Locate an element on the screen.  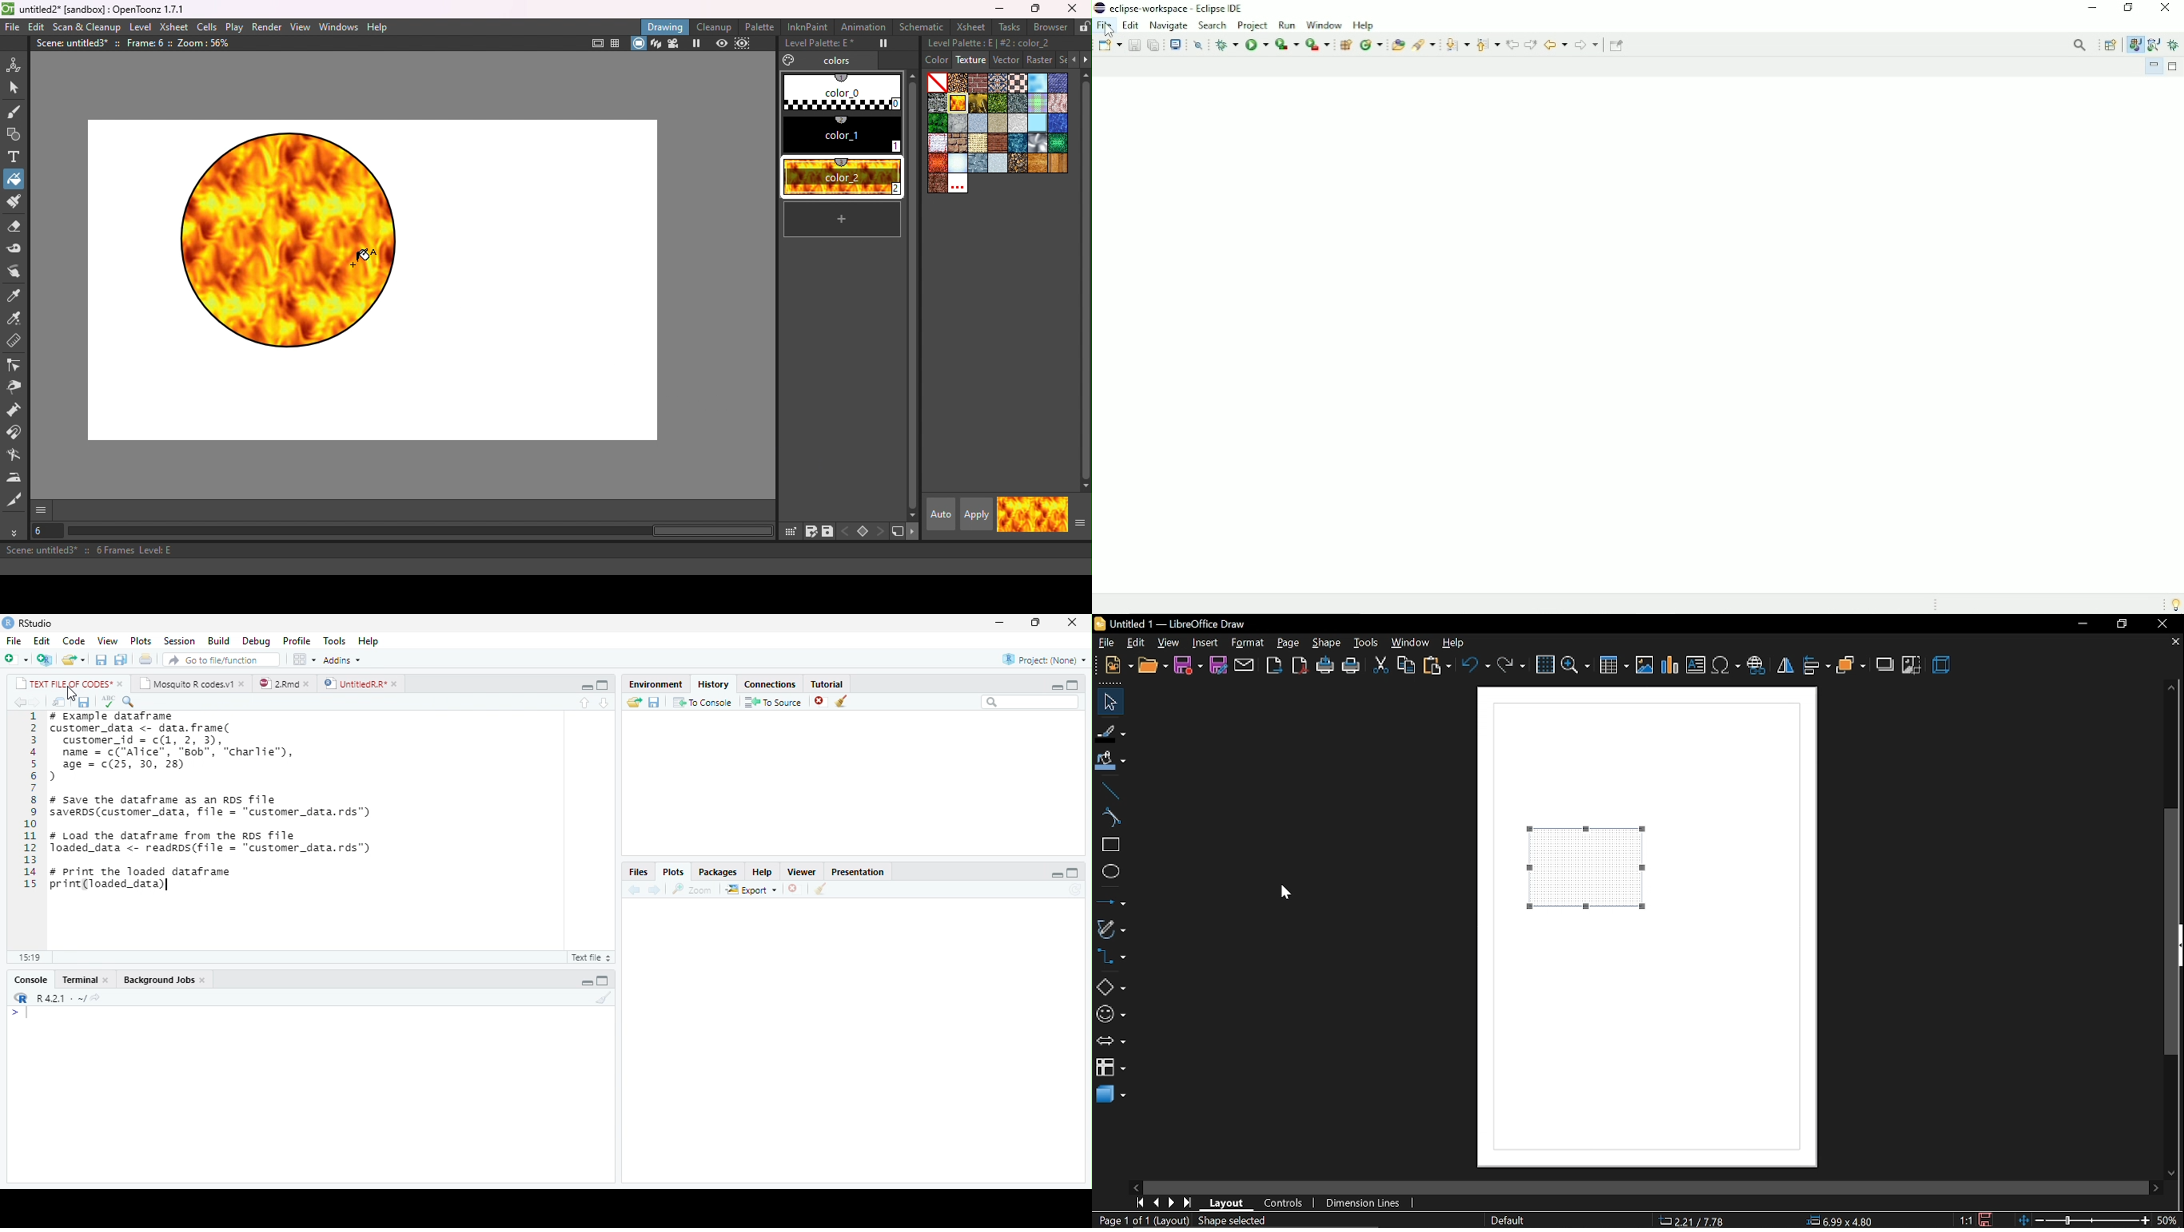
back is located at coordinates (634, 891).